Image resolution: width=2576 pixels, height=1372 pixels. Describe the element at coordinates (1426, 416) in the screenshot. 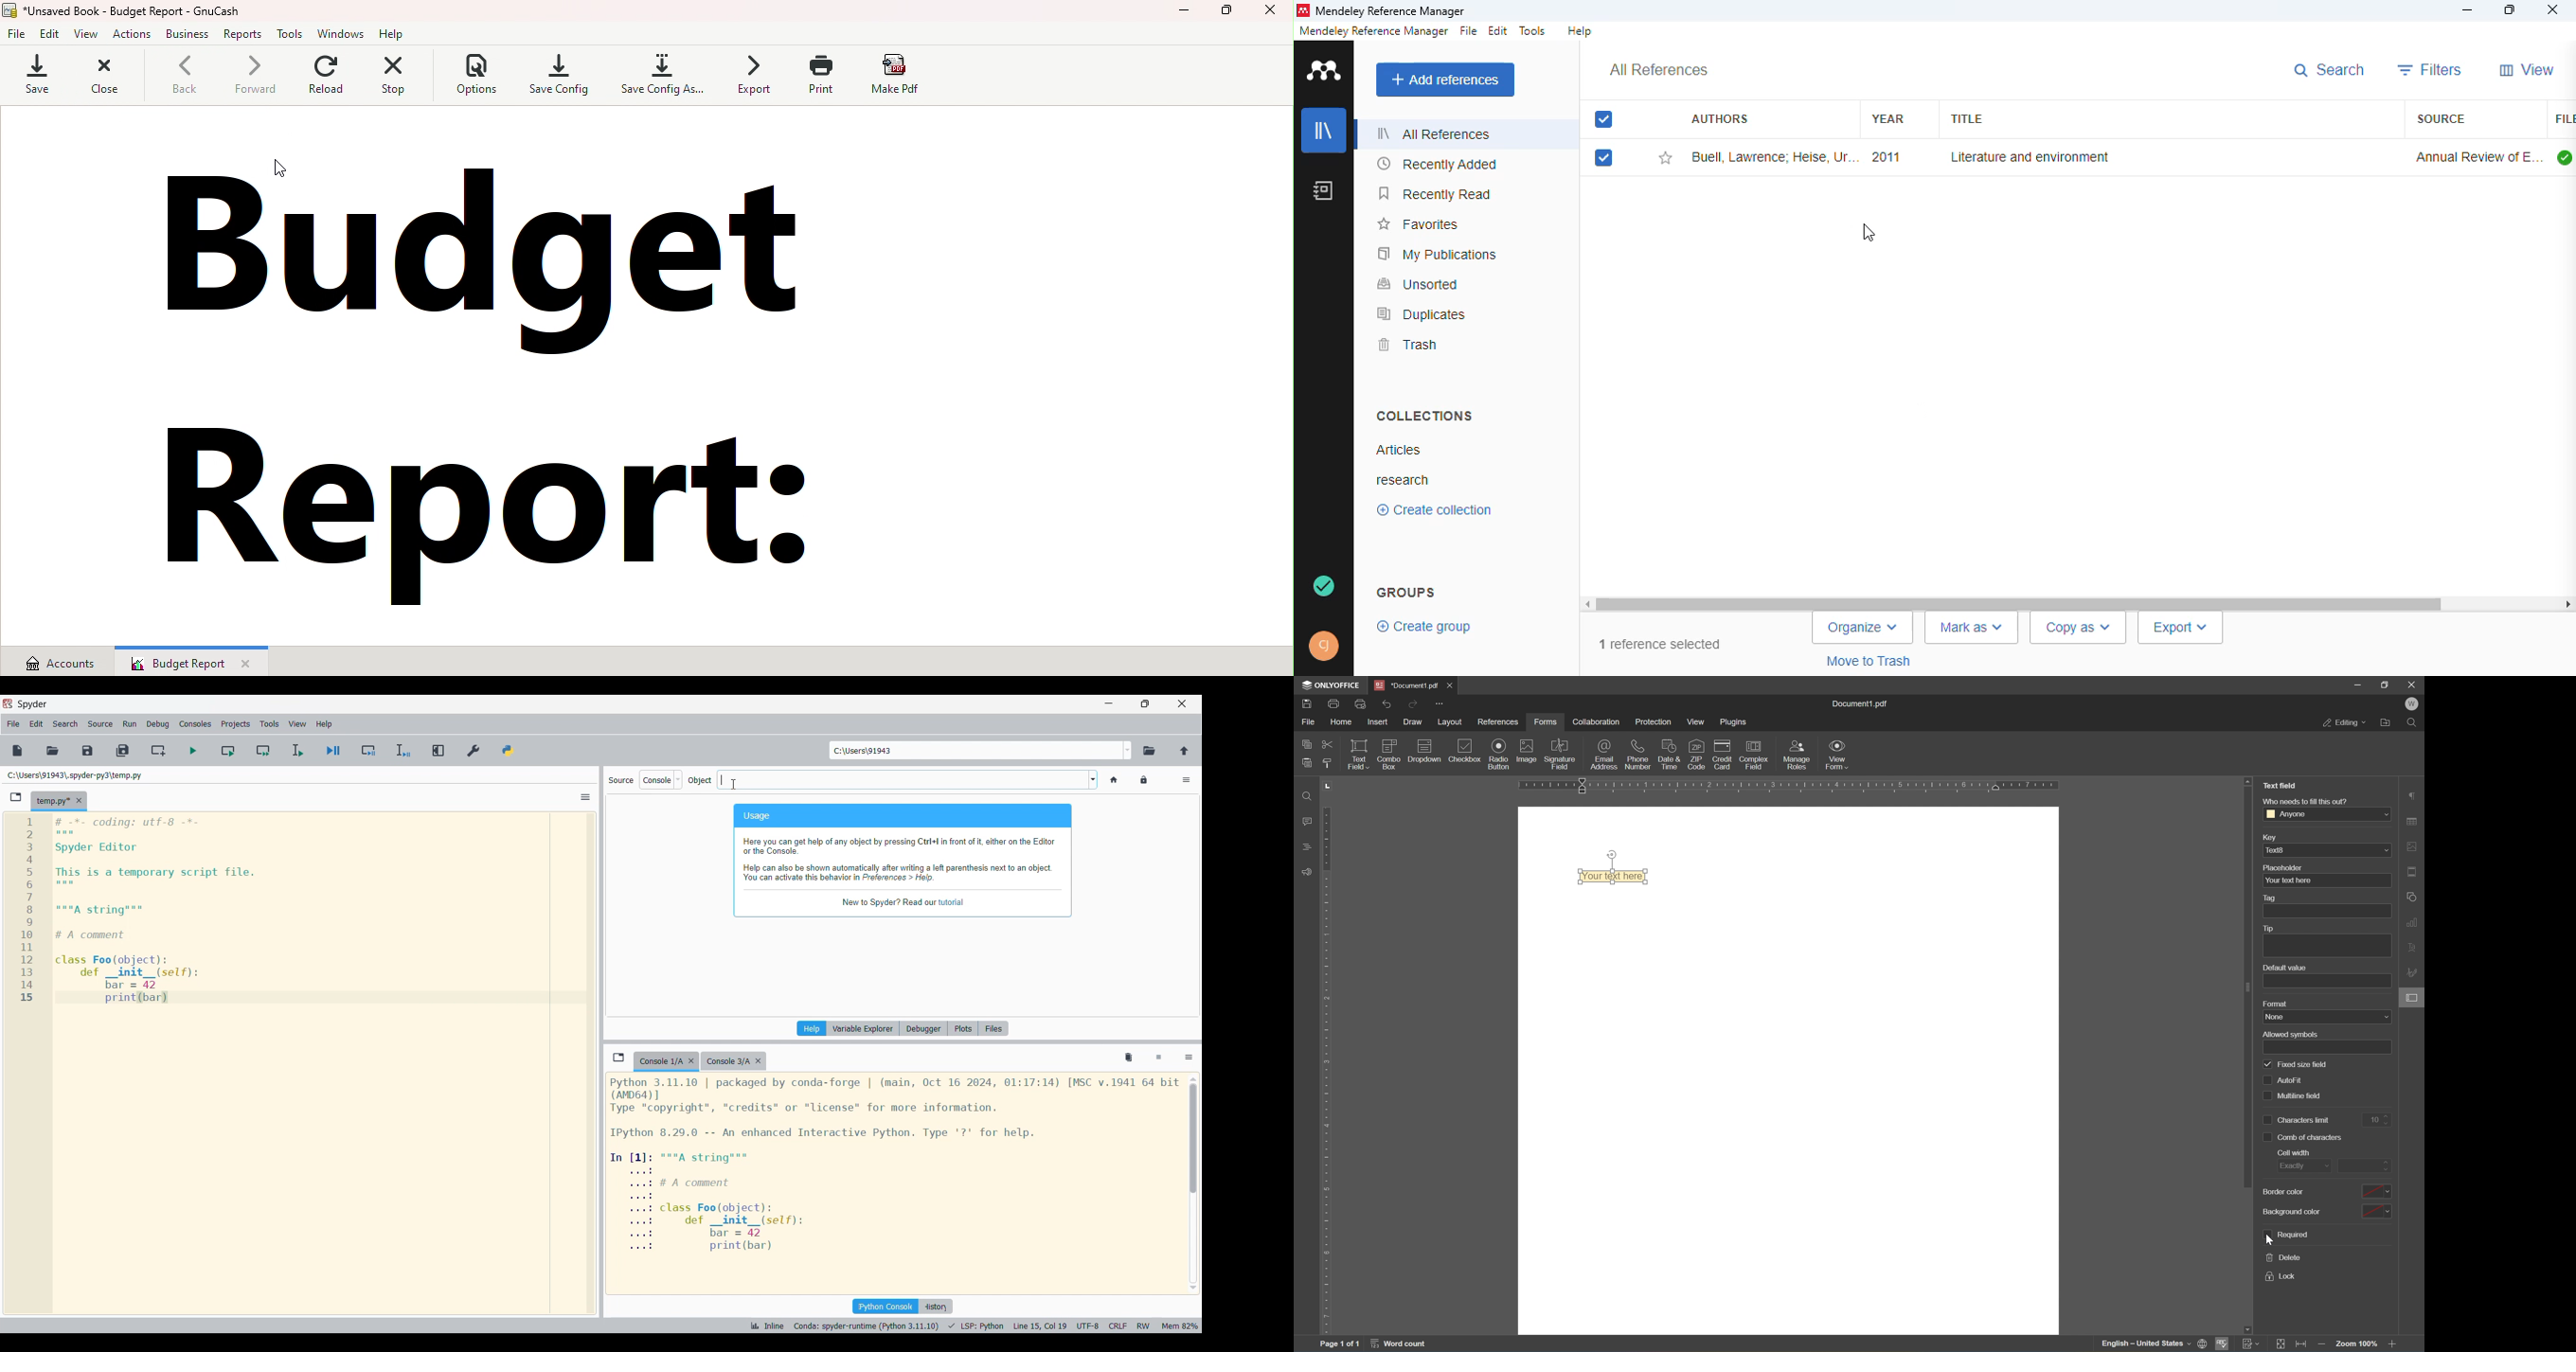

I see `collections` at that location.